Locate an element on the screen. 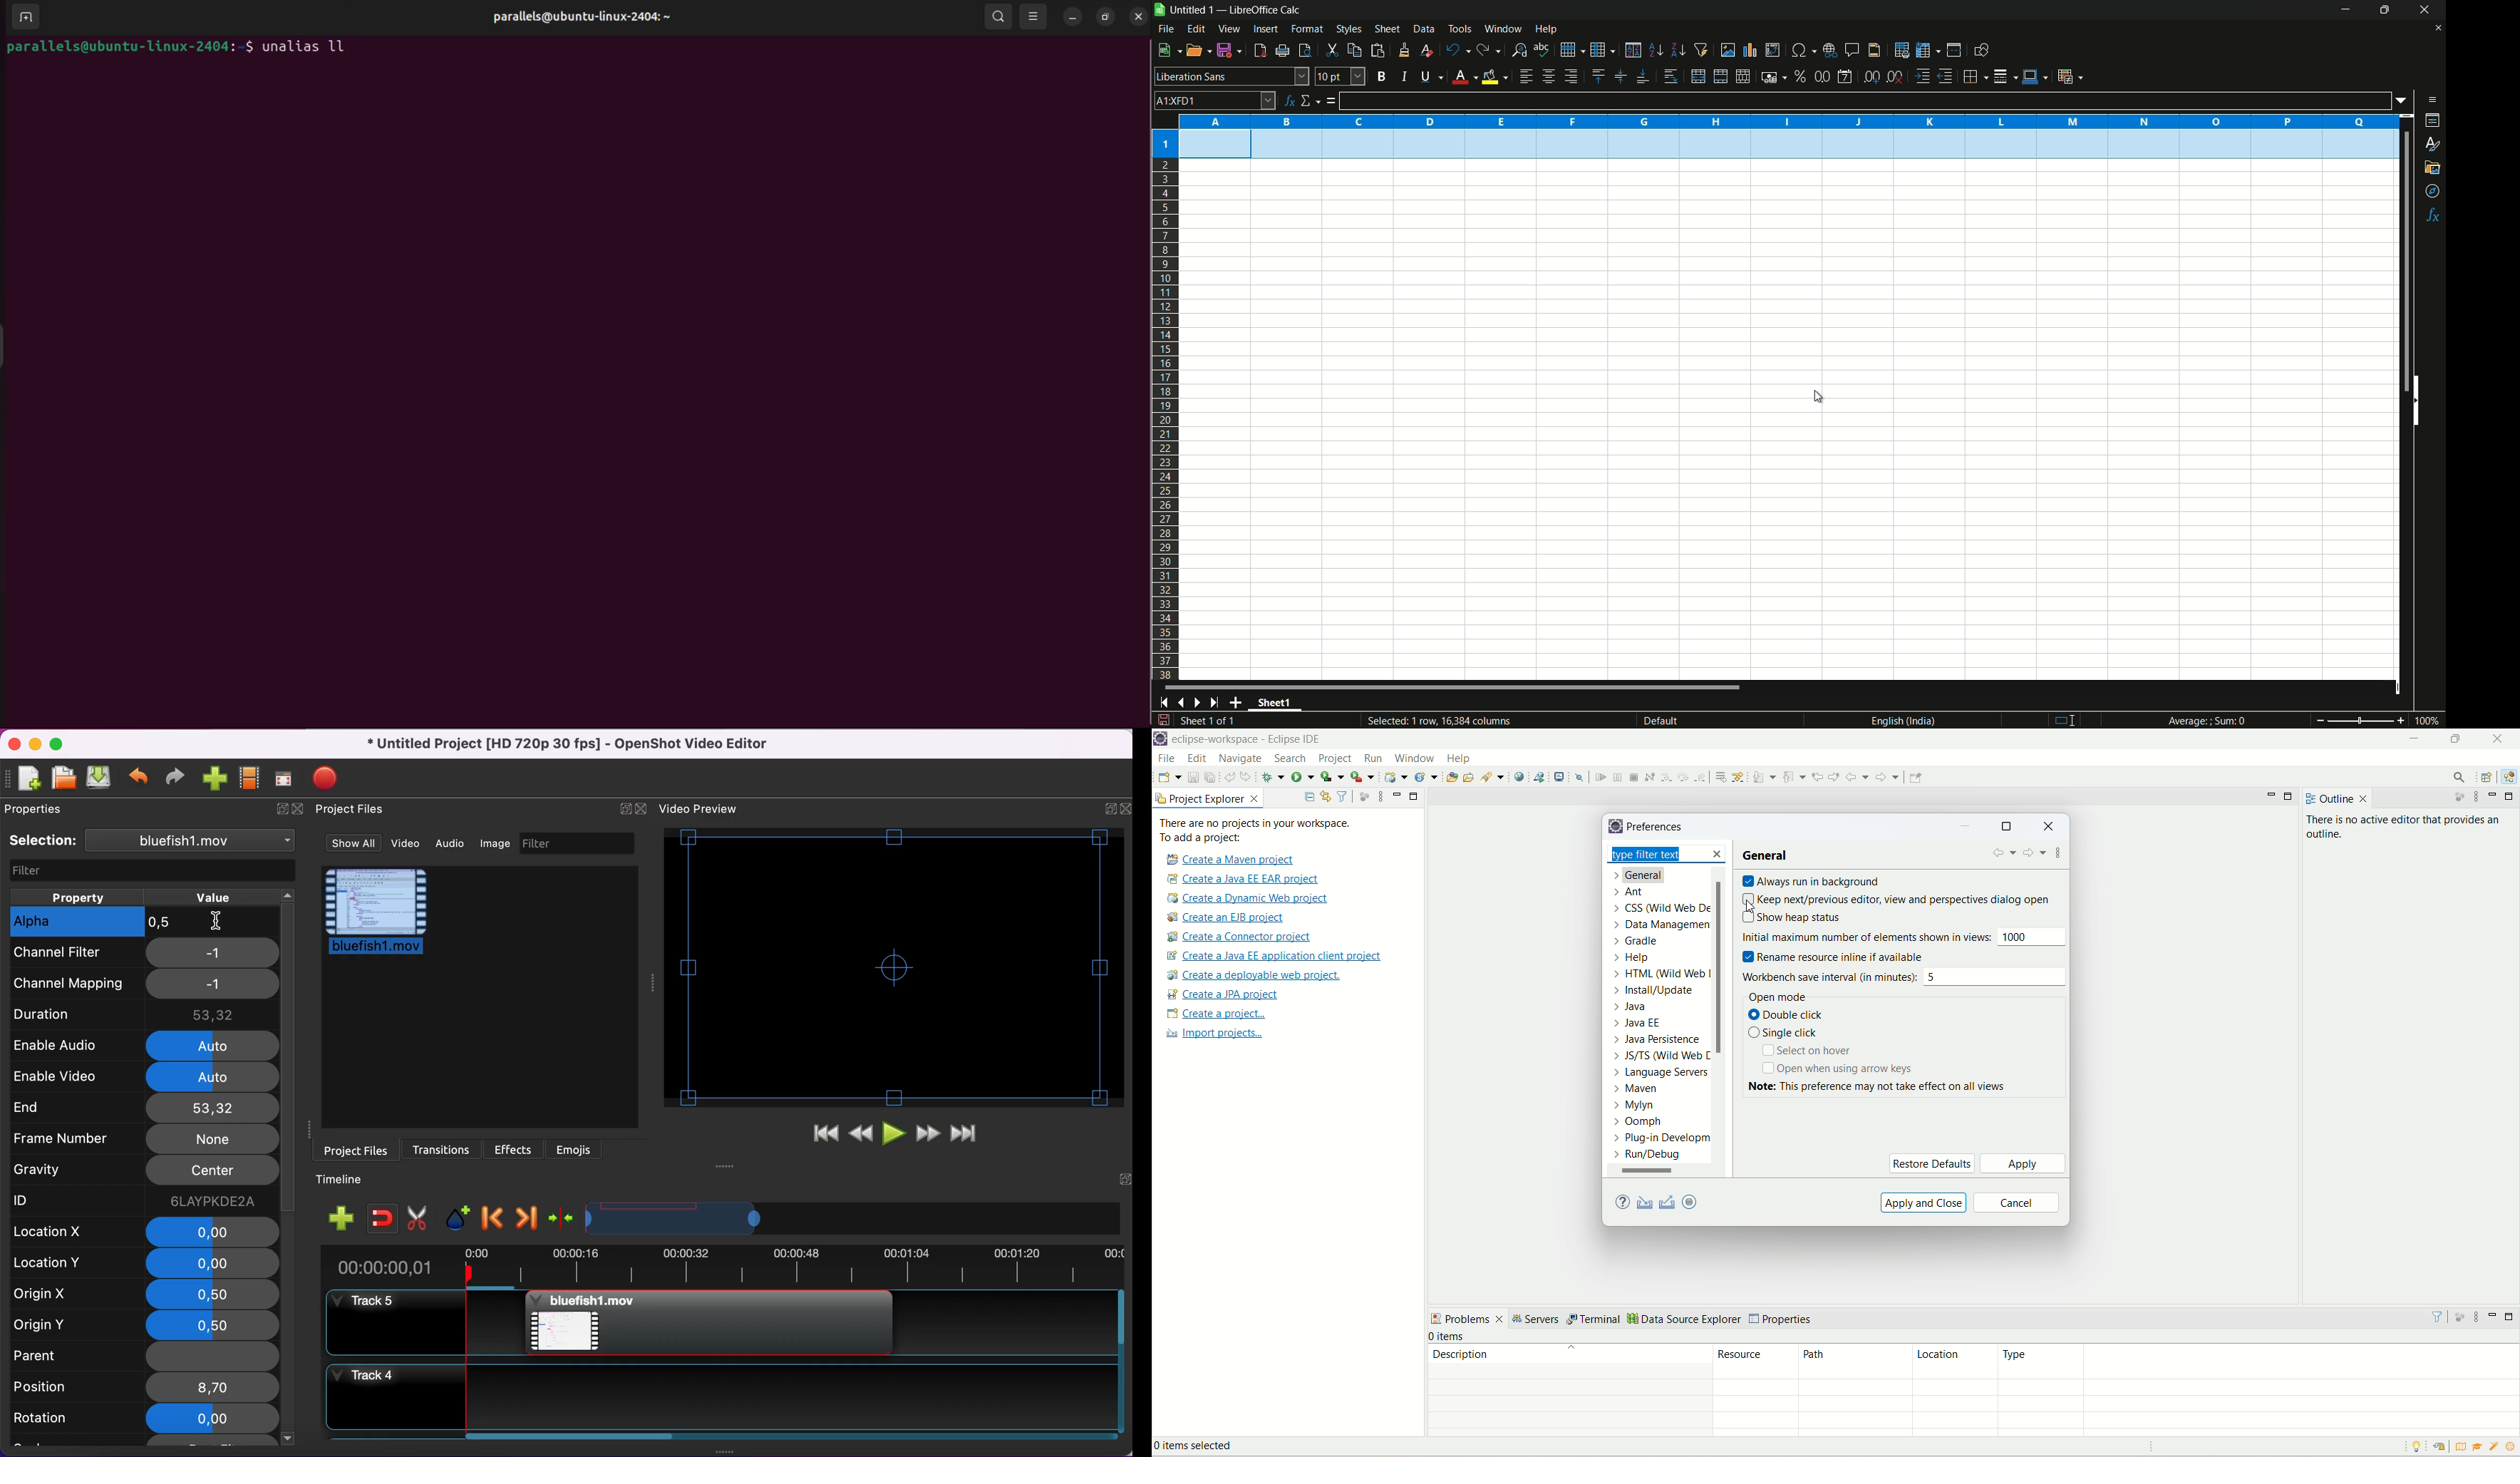 This screenshot has height=1484, width=2520. delete decimal place is located at coordinates (1896, 77).